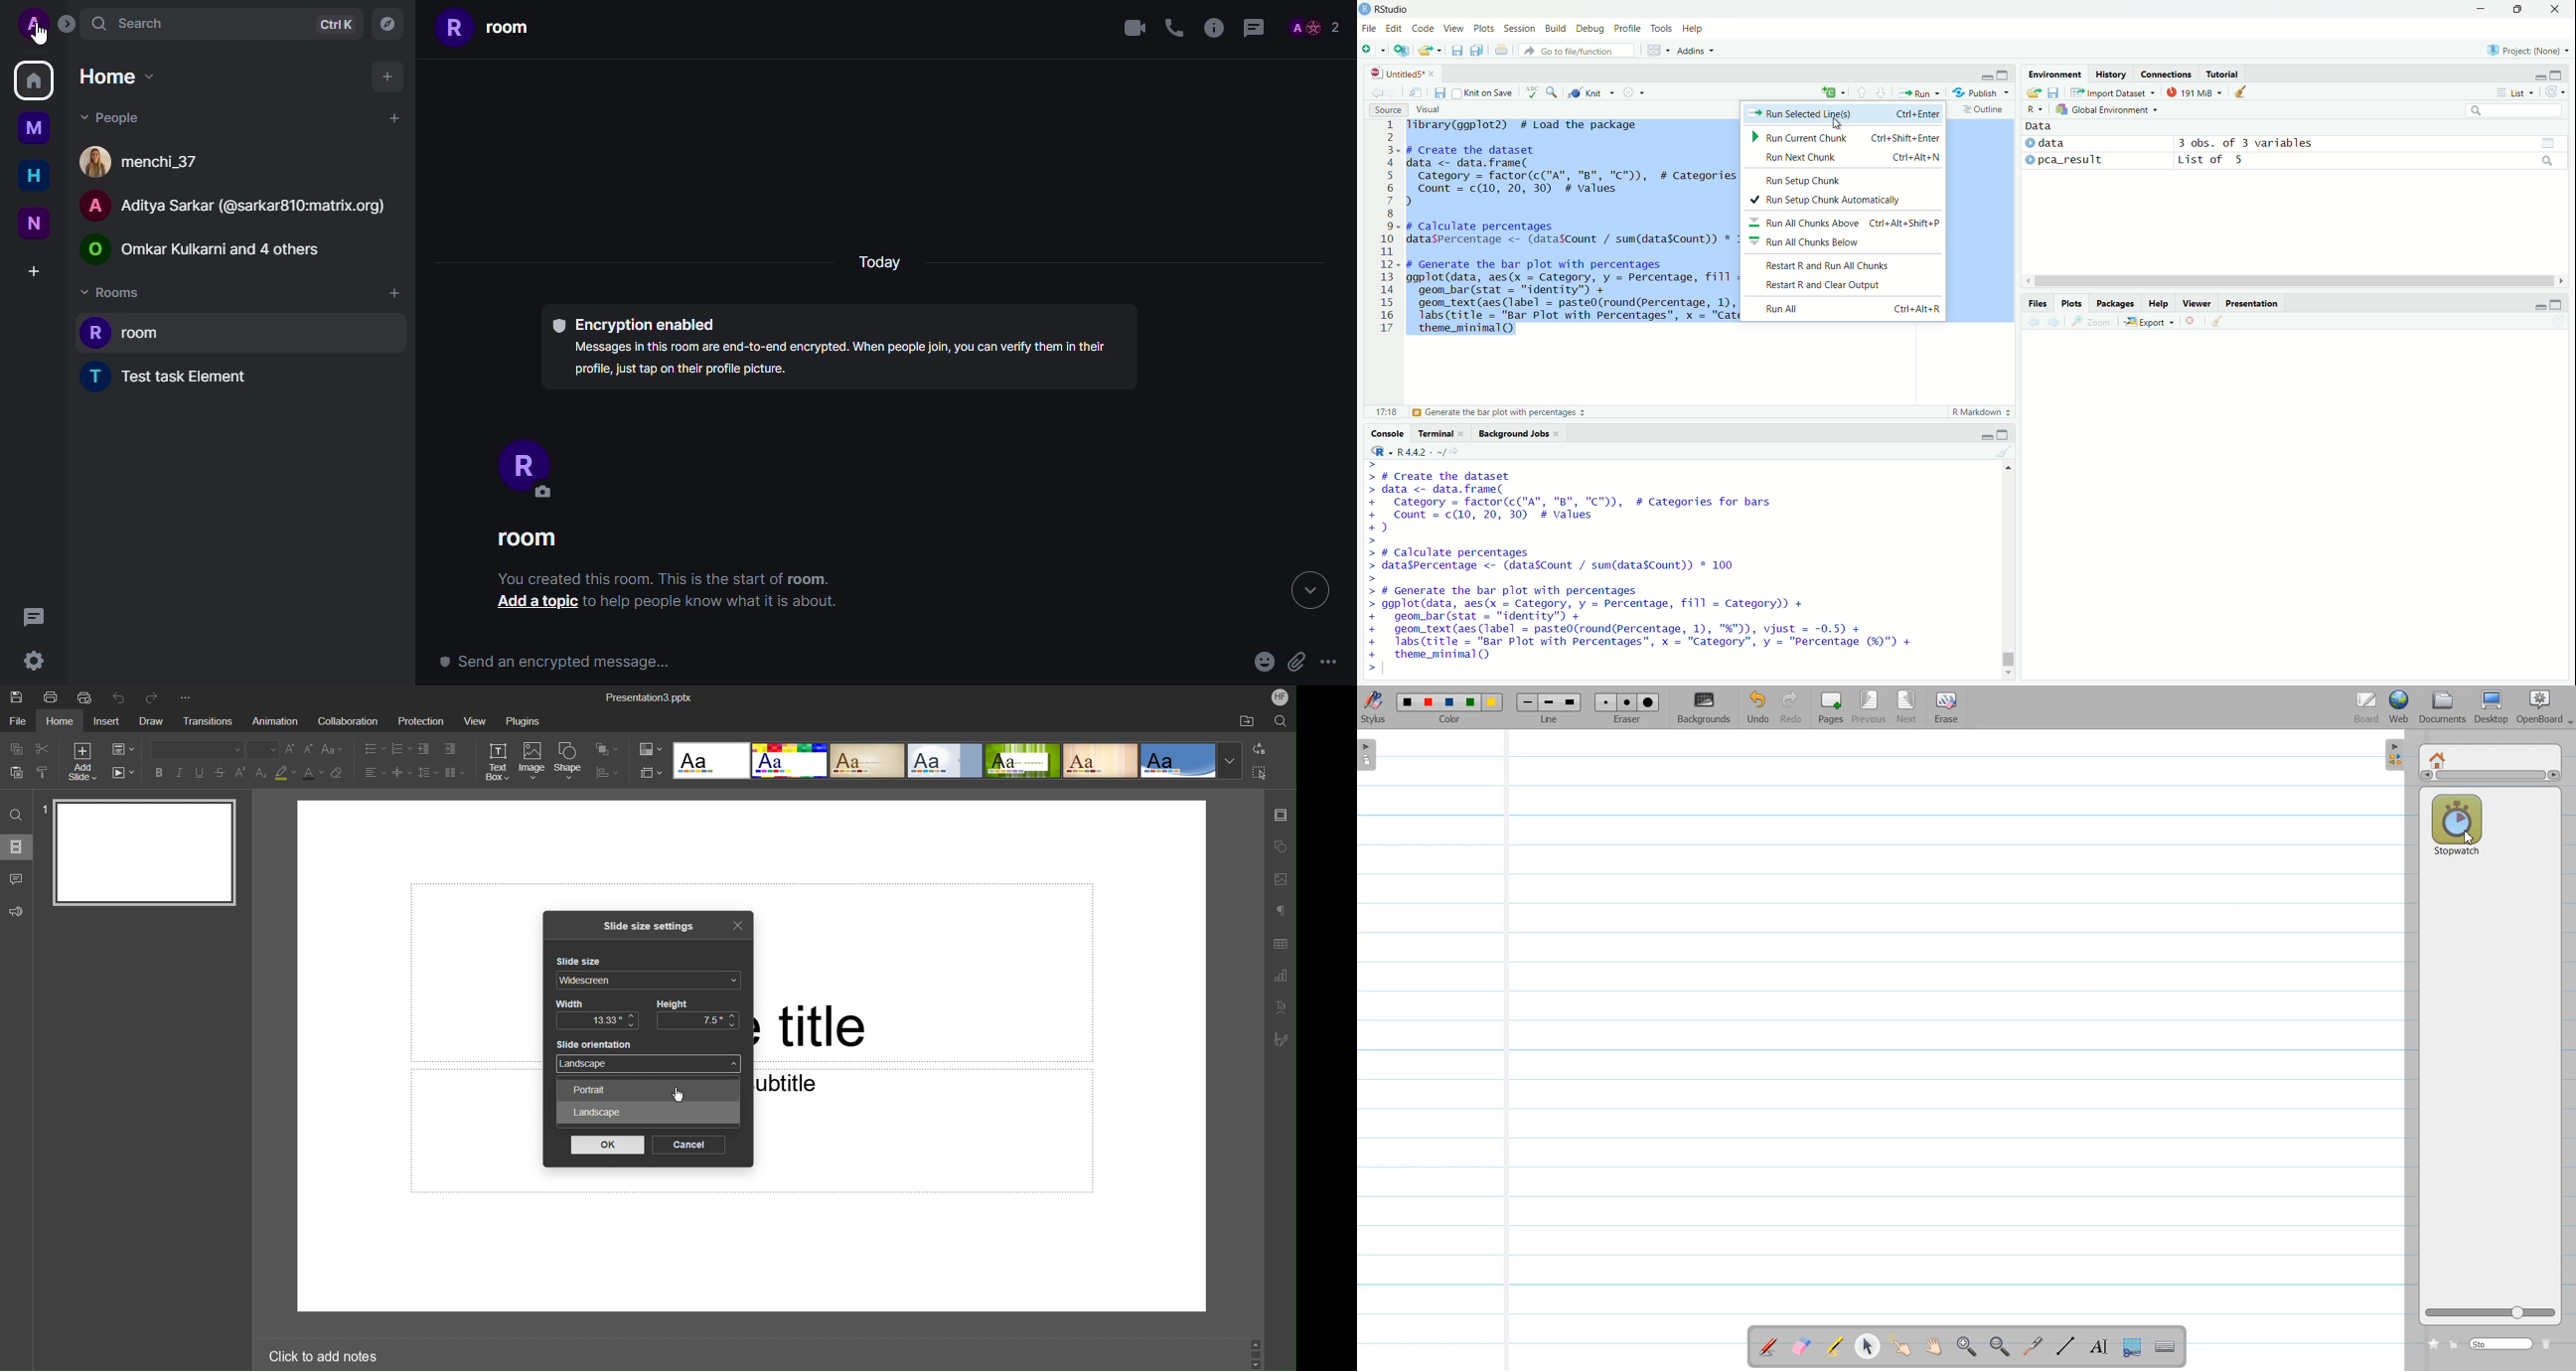 This screenshot has width=2576, height=1372. I want to click on Bold, so click(158, 773).